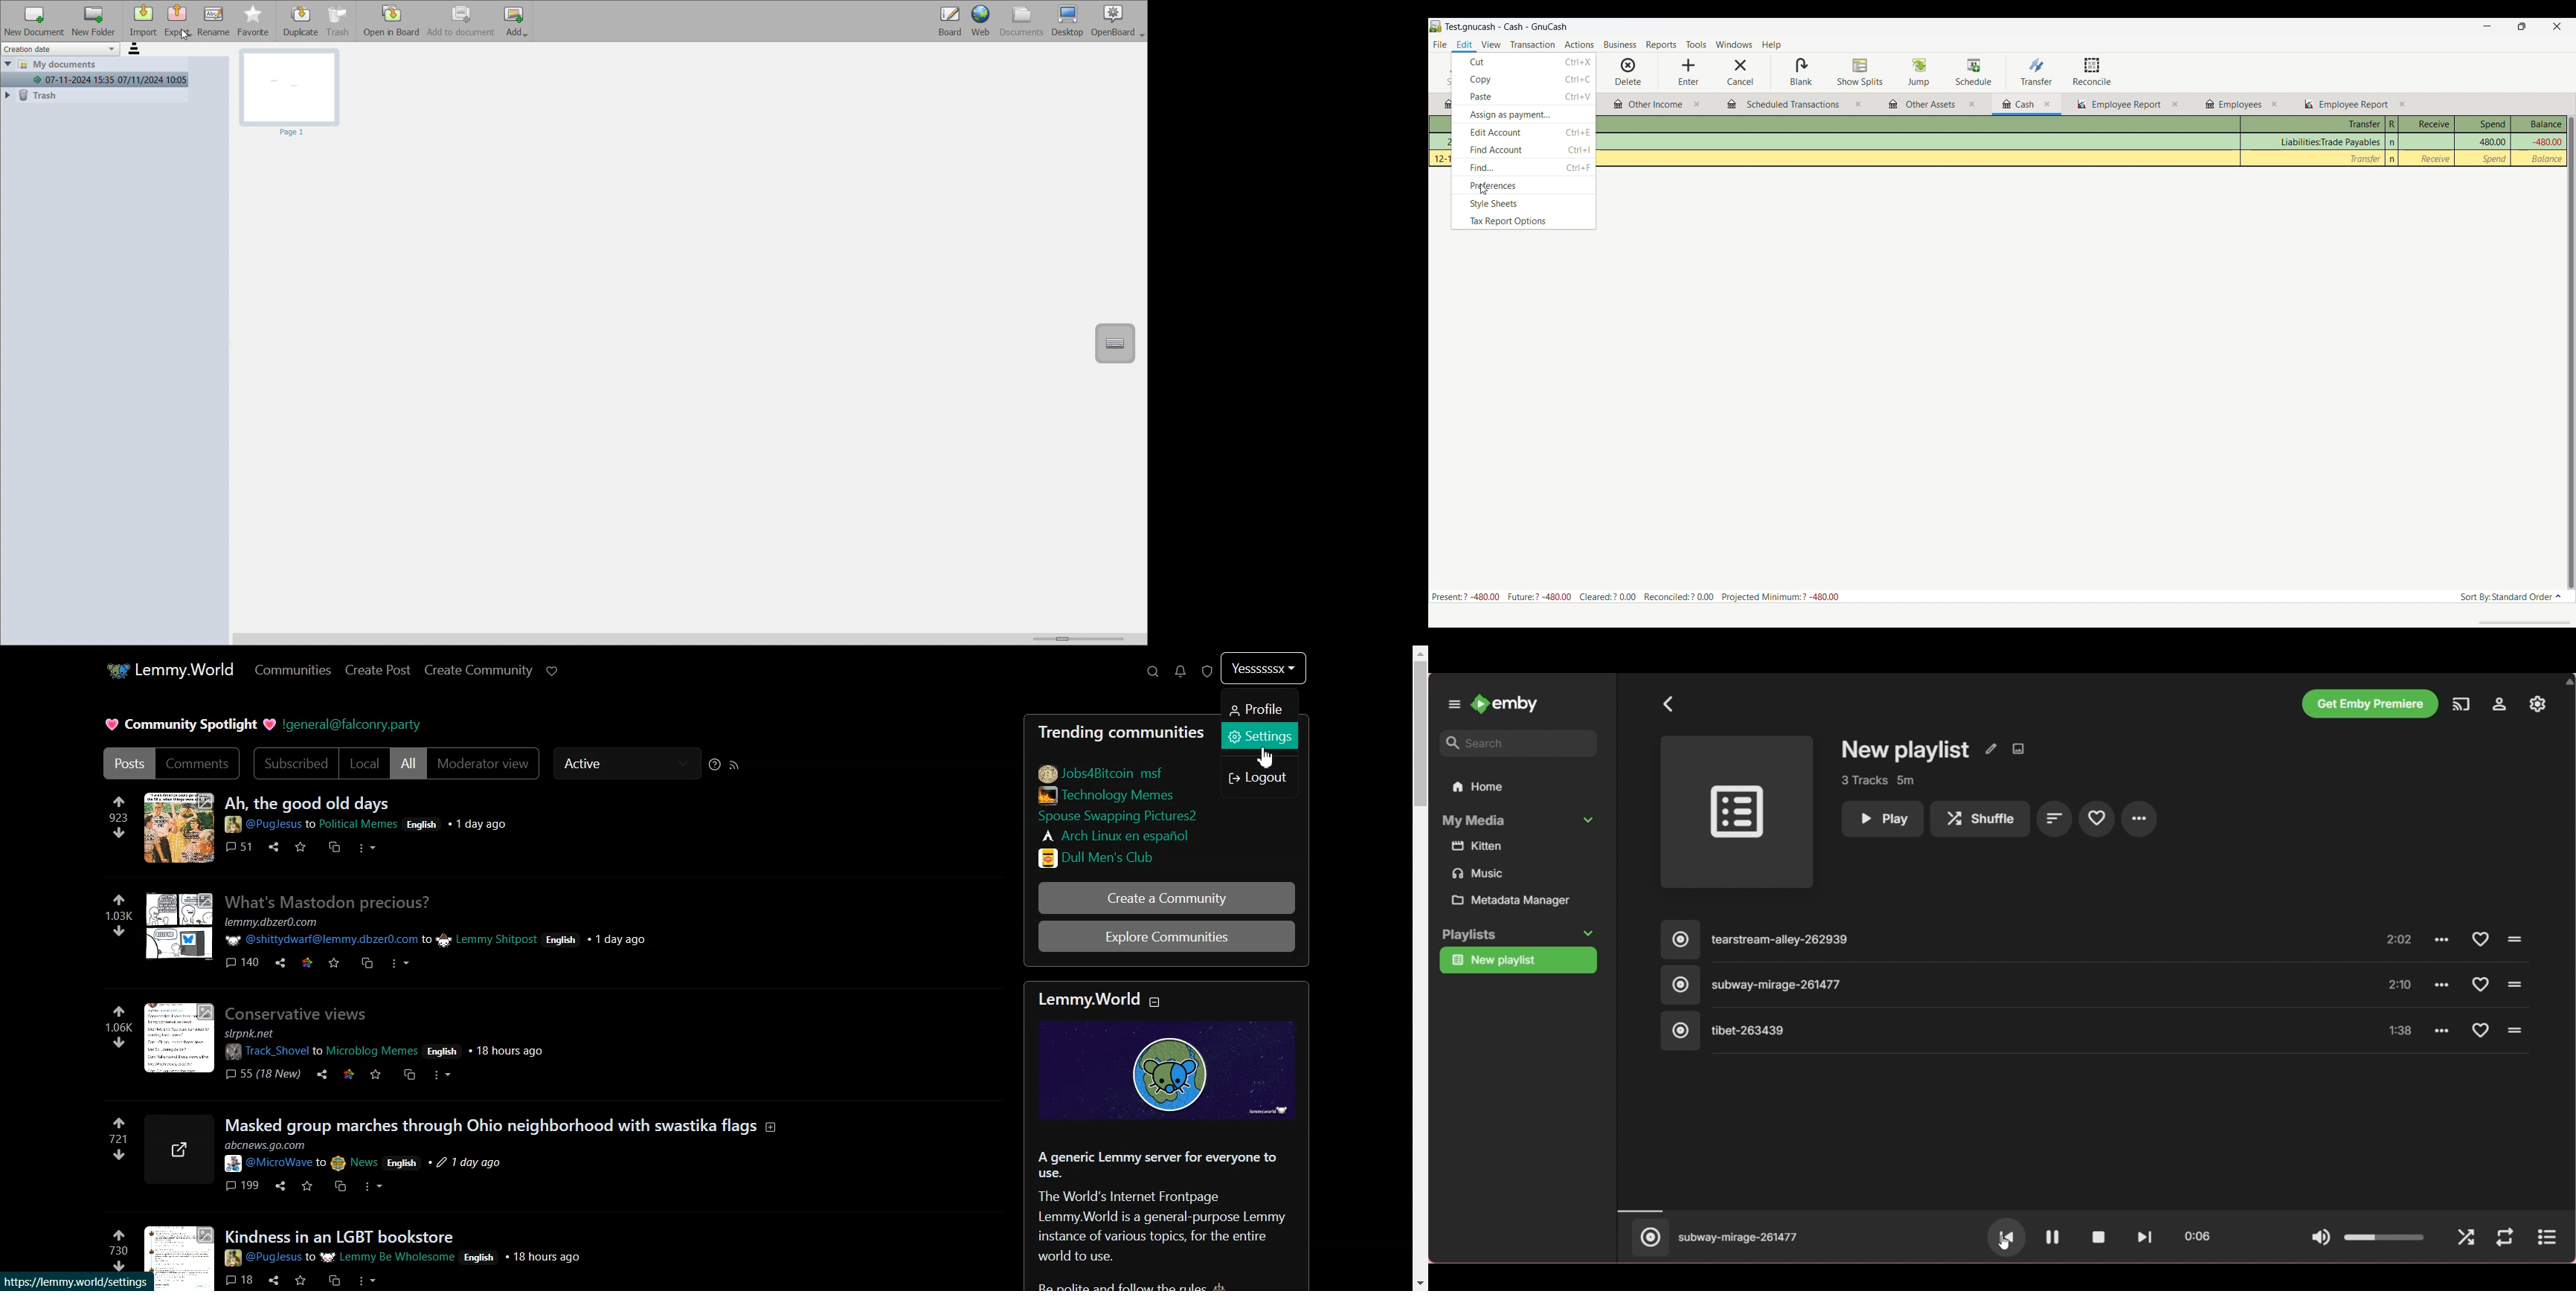 The width and height of the screenshot is (2576, 1316). What do you see at coordinates (2329, 142) in the screenshot?
I see `Transfer column` at bounding box center [2329, 142].